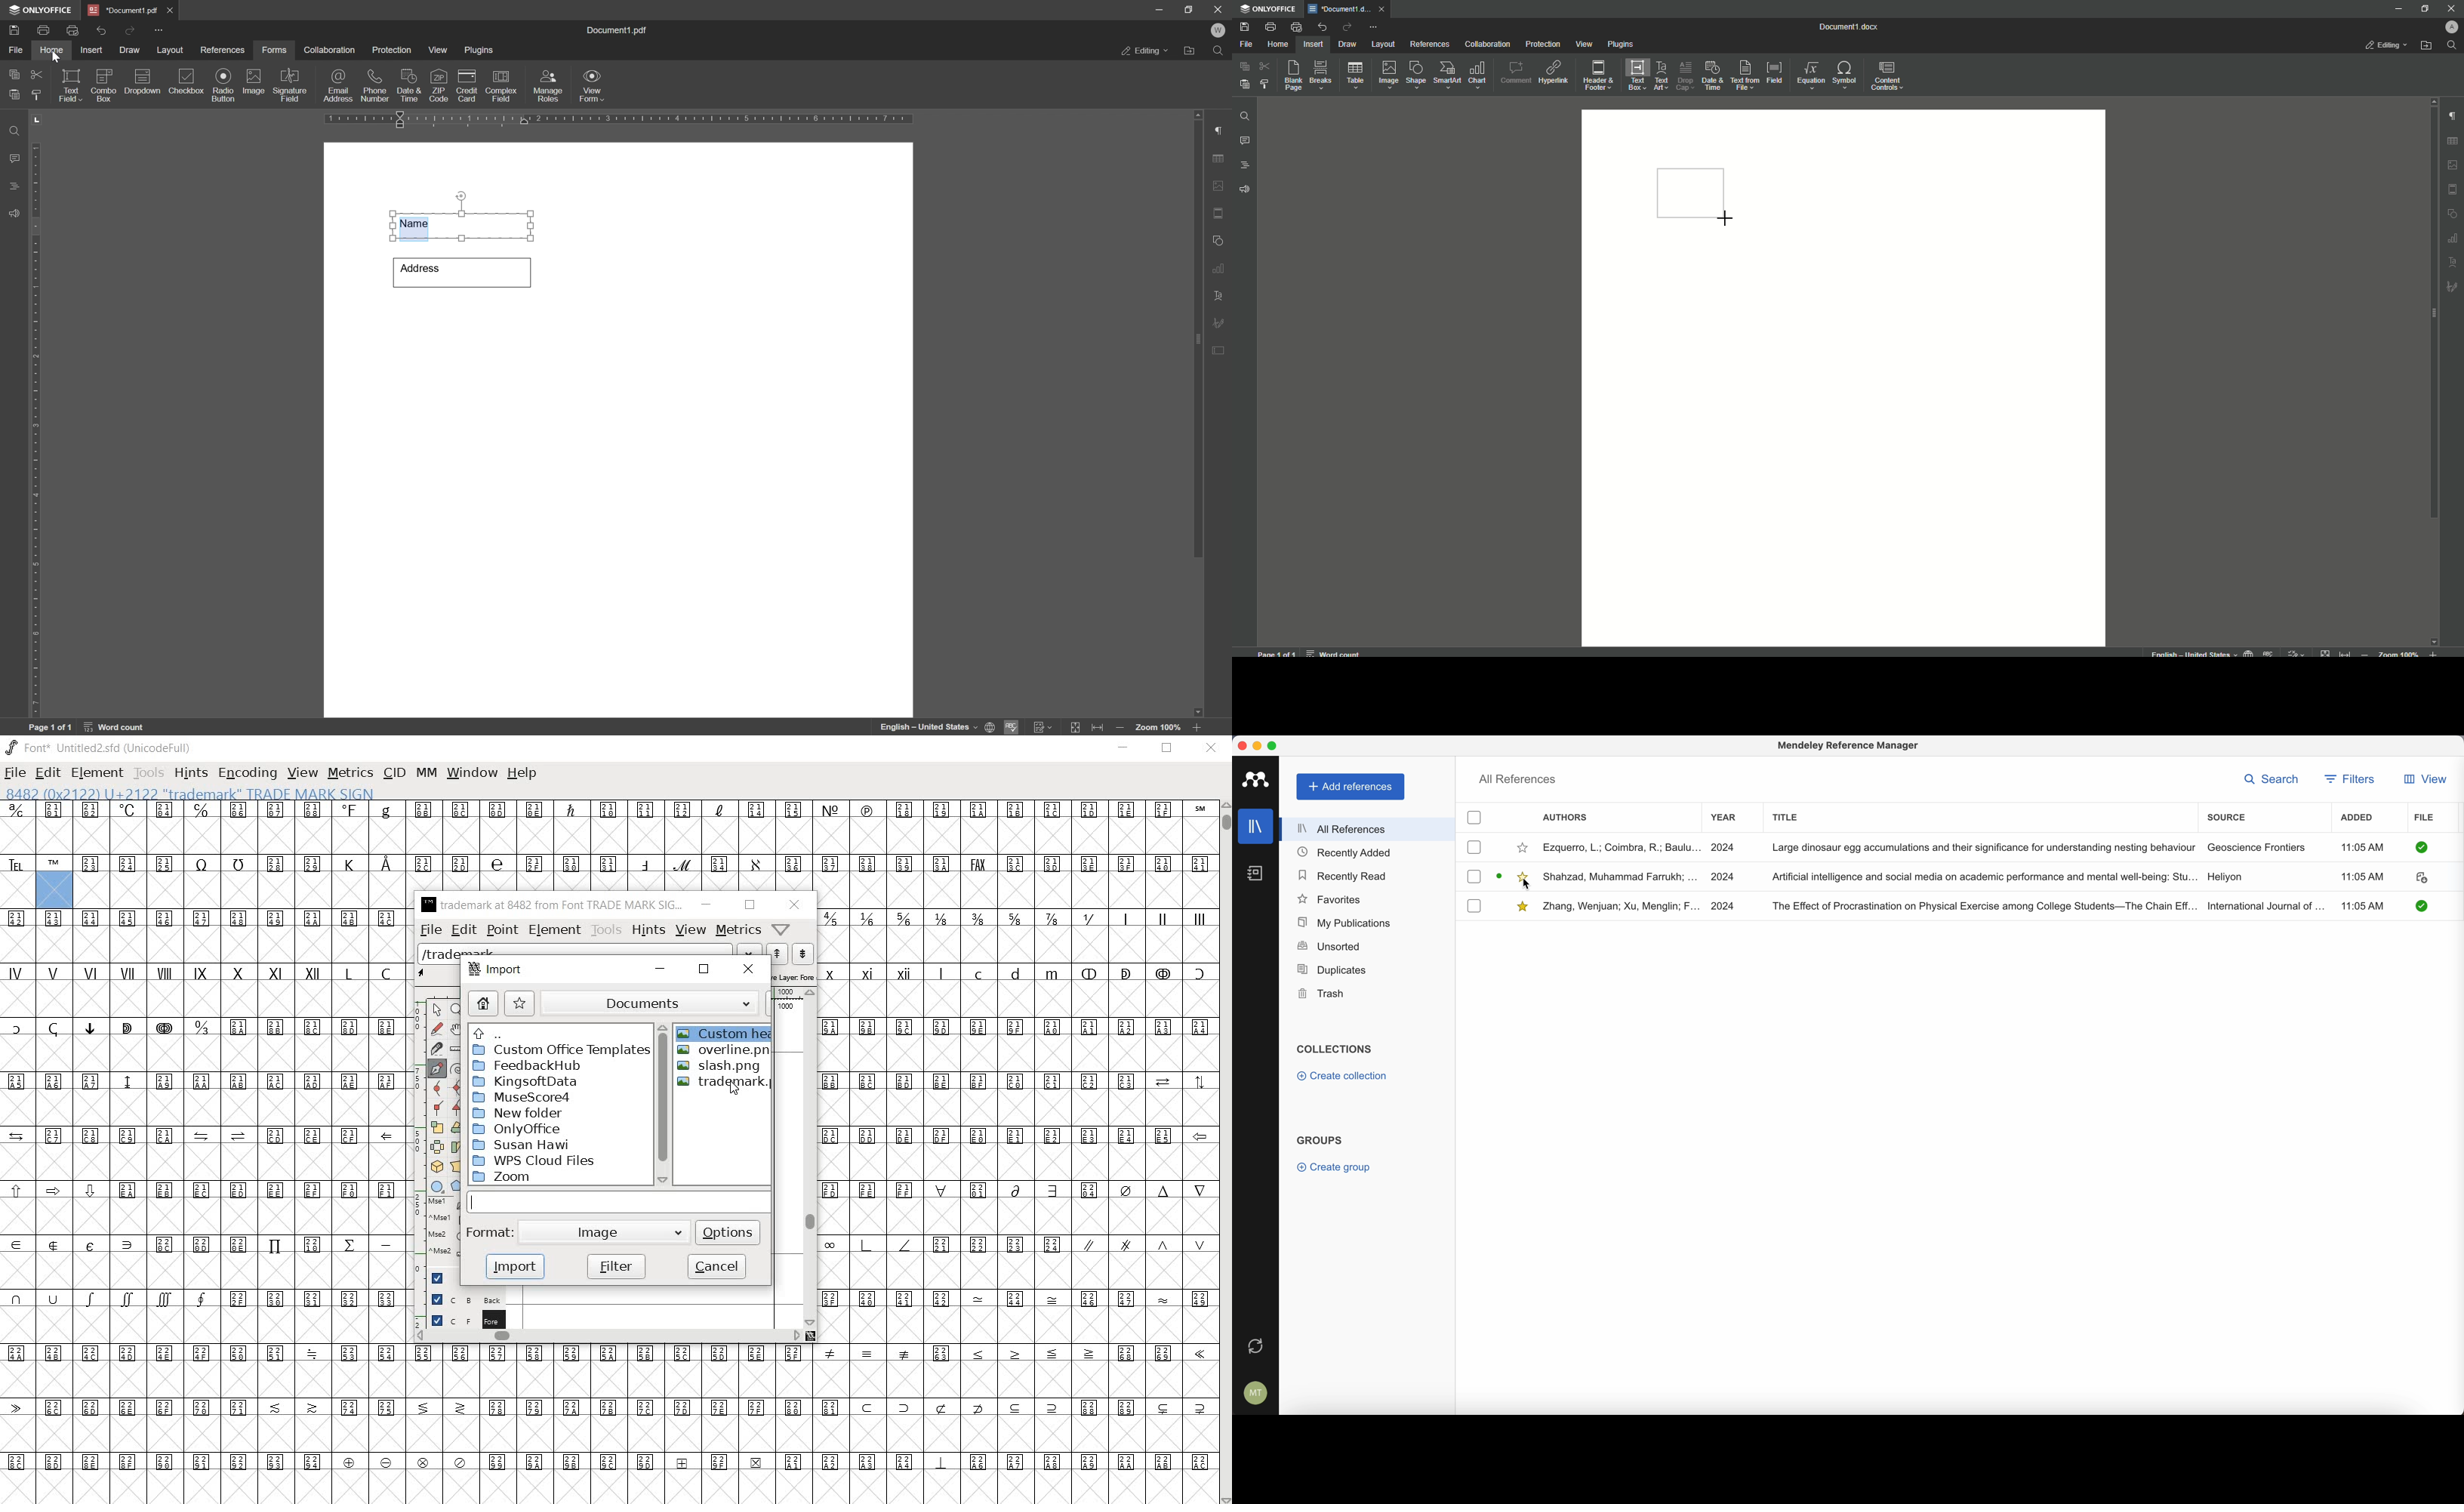 The image size is (2464, 1512). I want to click on all references, so click(1518, 779).